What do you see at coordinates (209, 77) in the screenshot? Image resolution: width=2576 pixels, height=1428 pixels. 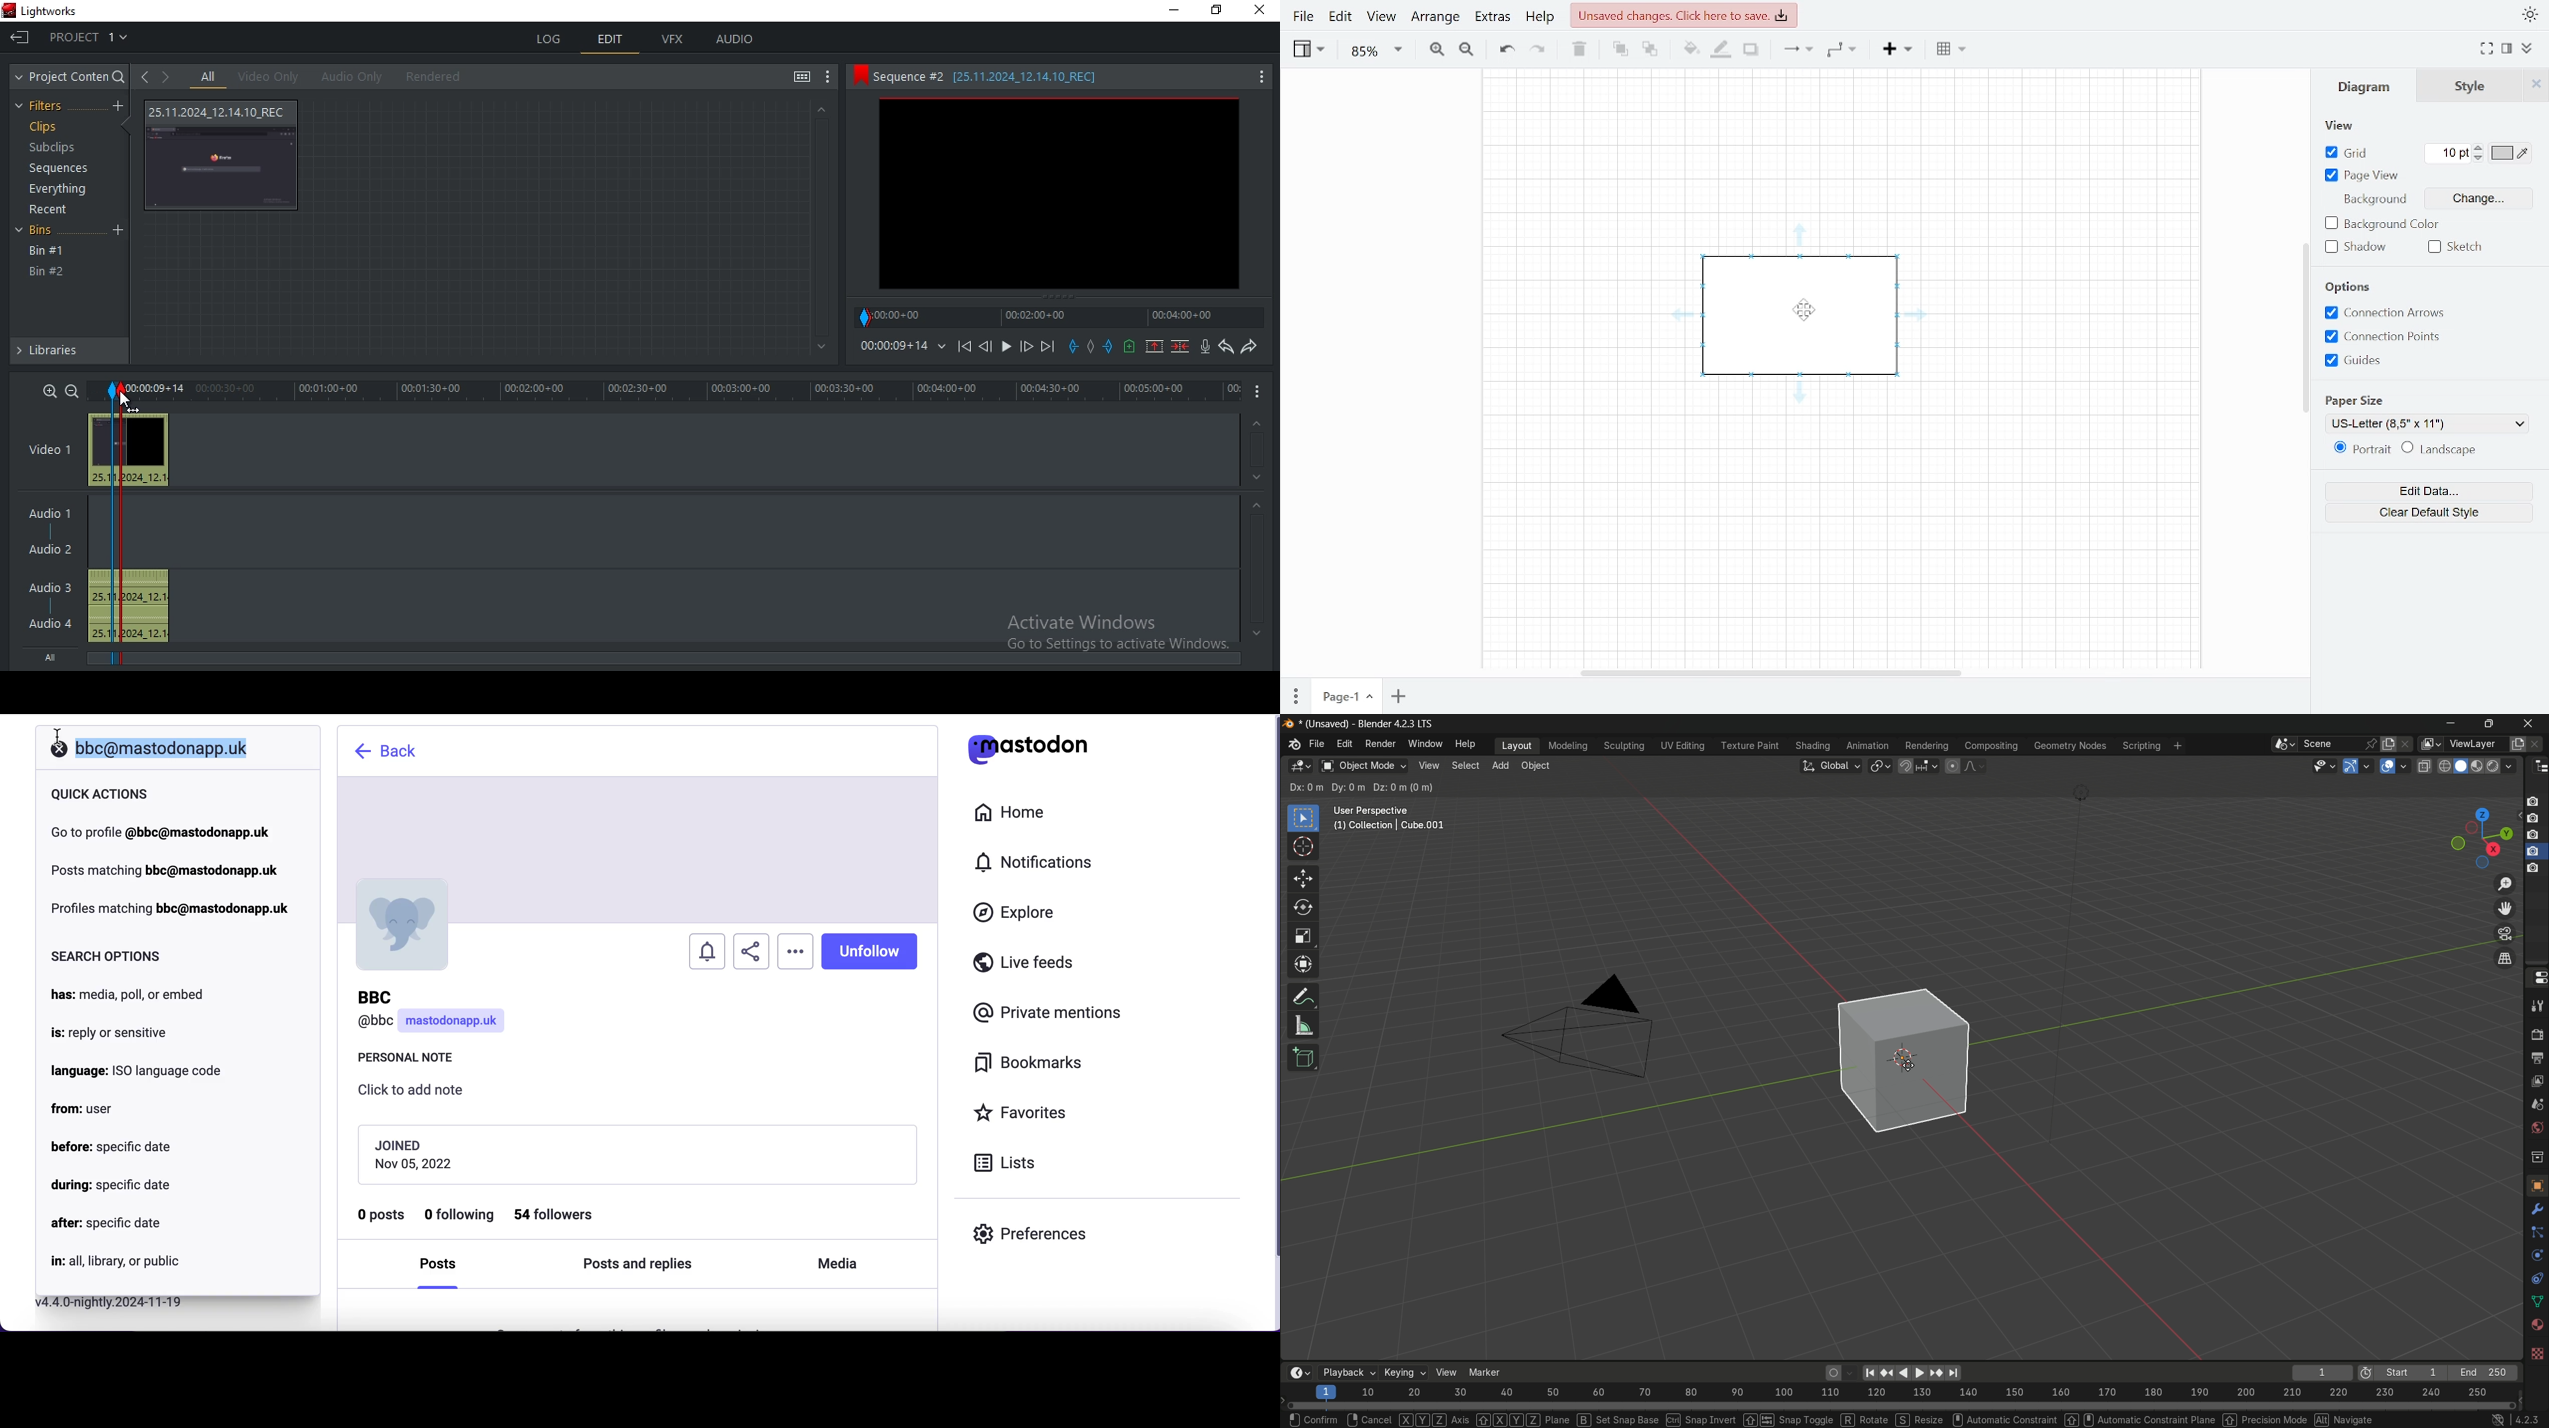 I see `all` at bounding box center [209, 77].